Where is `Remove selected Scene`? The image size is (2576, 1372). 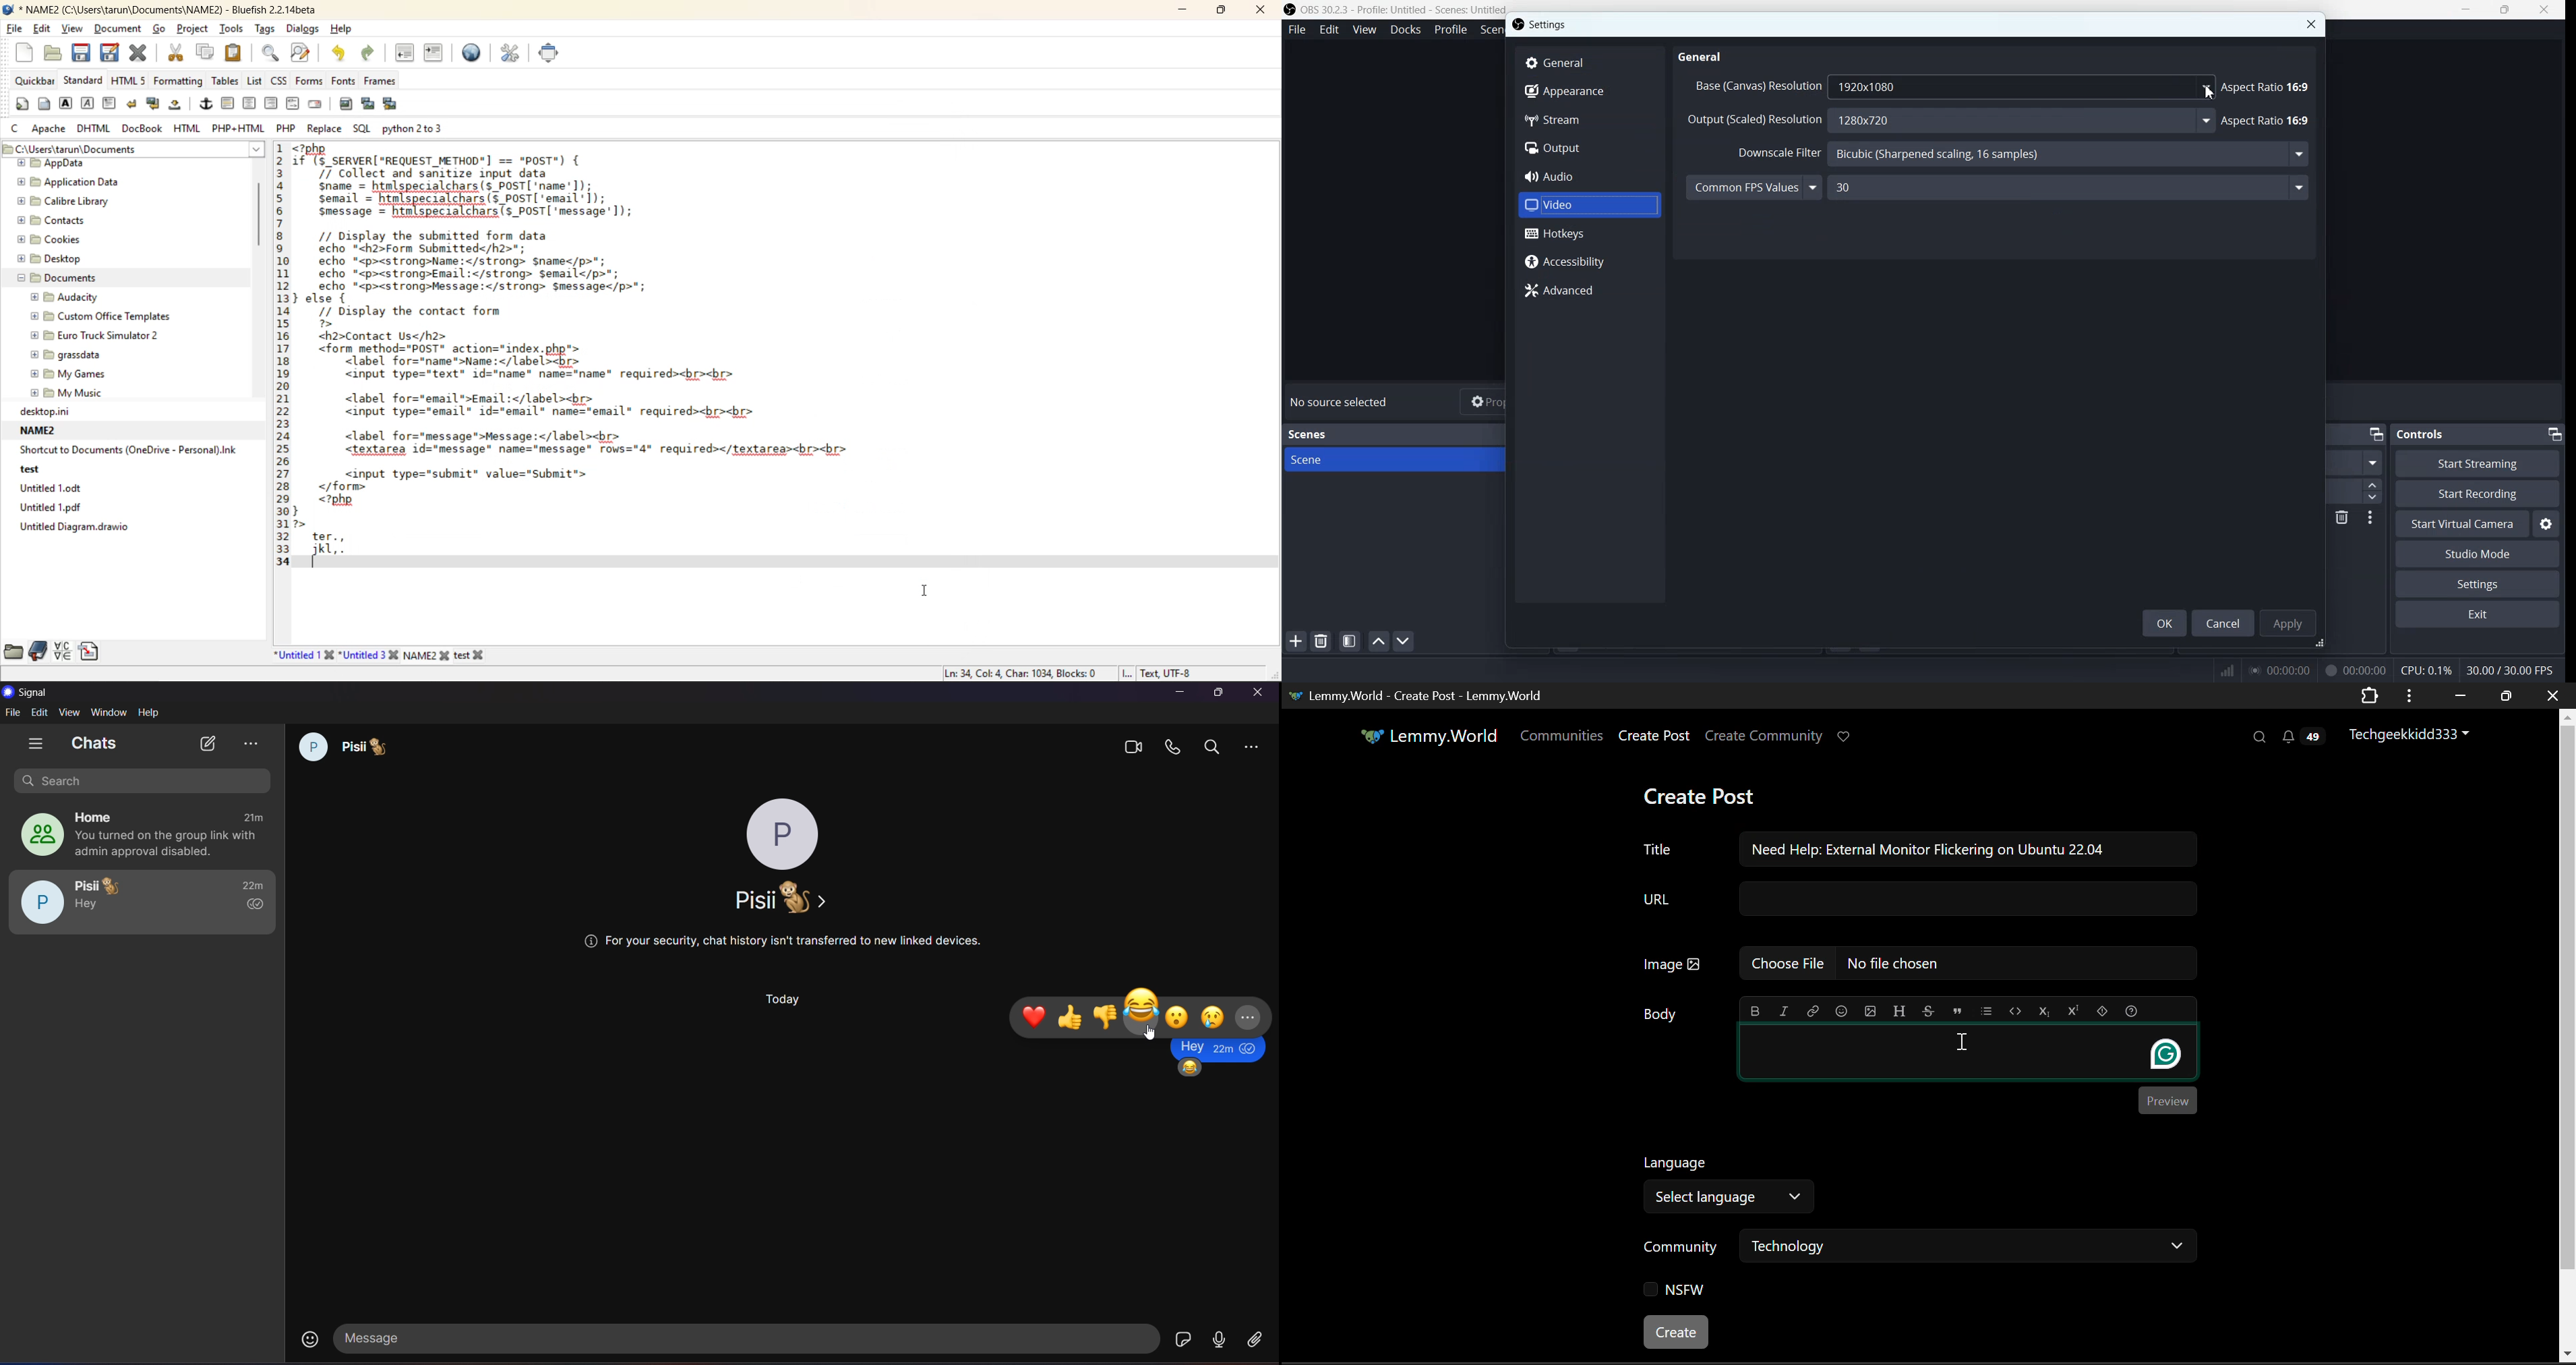
Remove selected Scene is located at coordinates (1322, 641).